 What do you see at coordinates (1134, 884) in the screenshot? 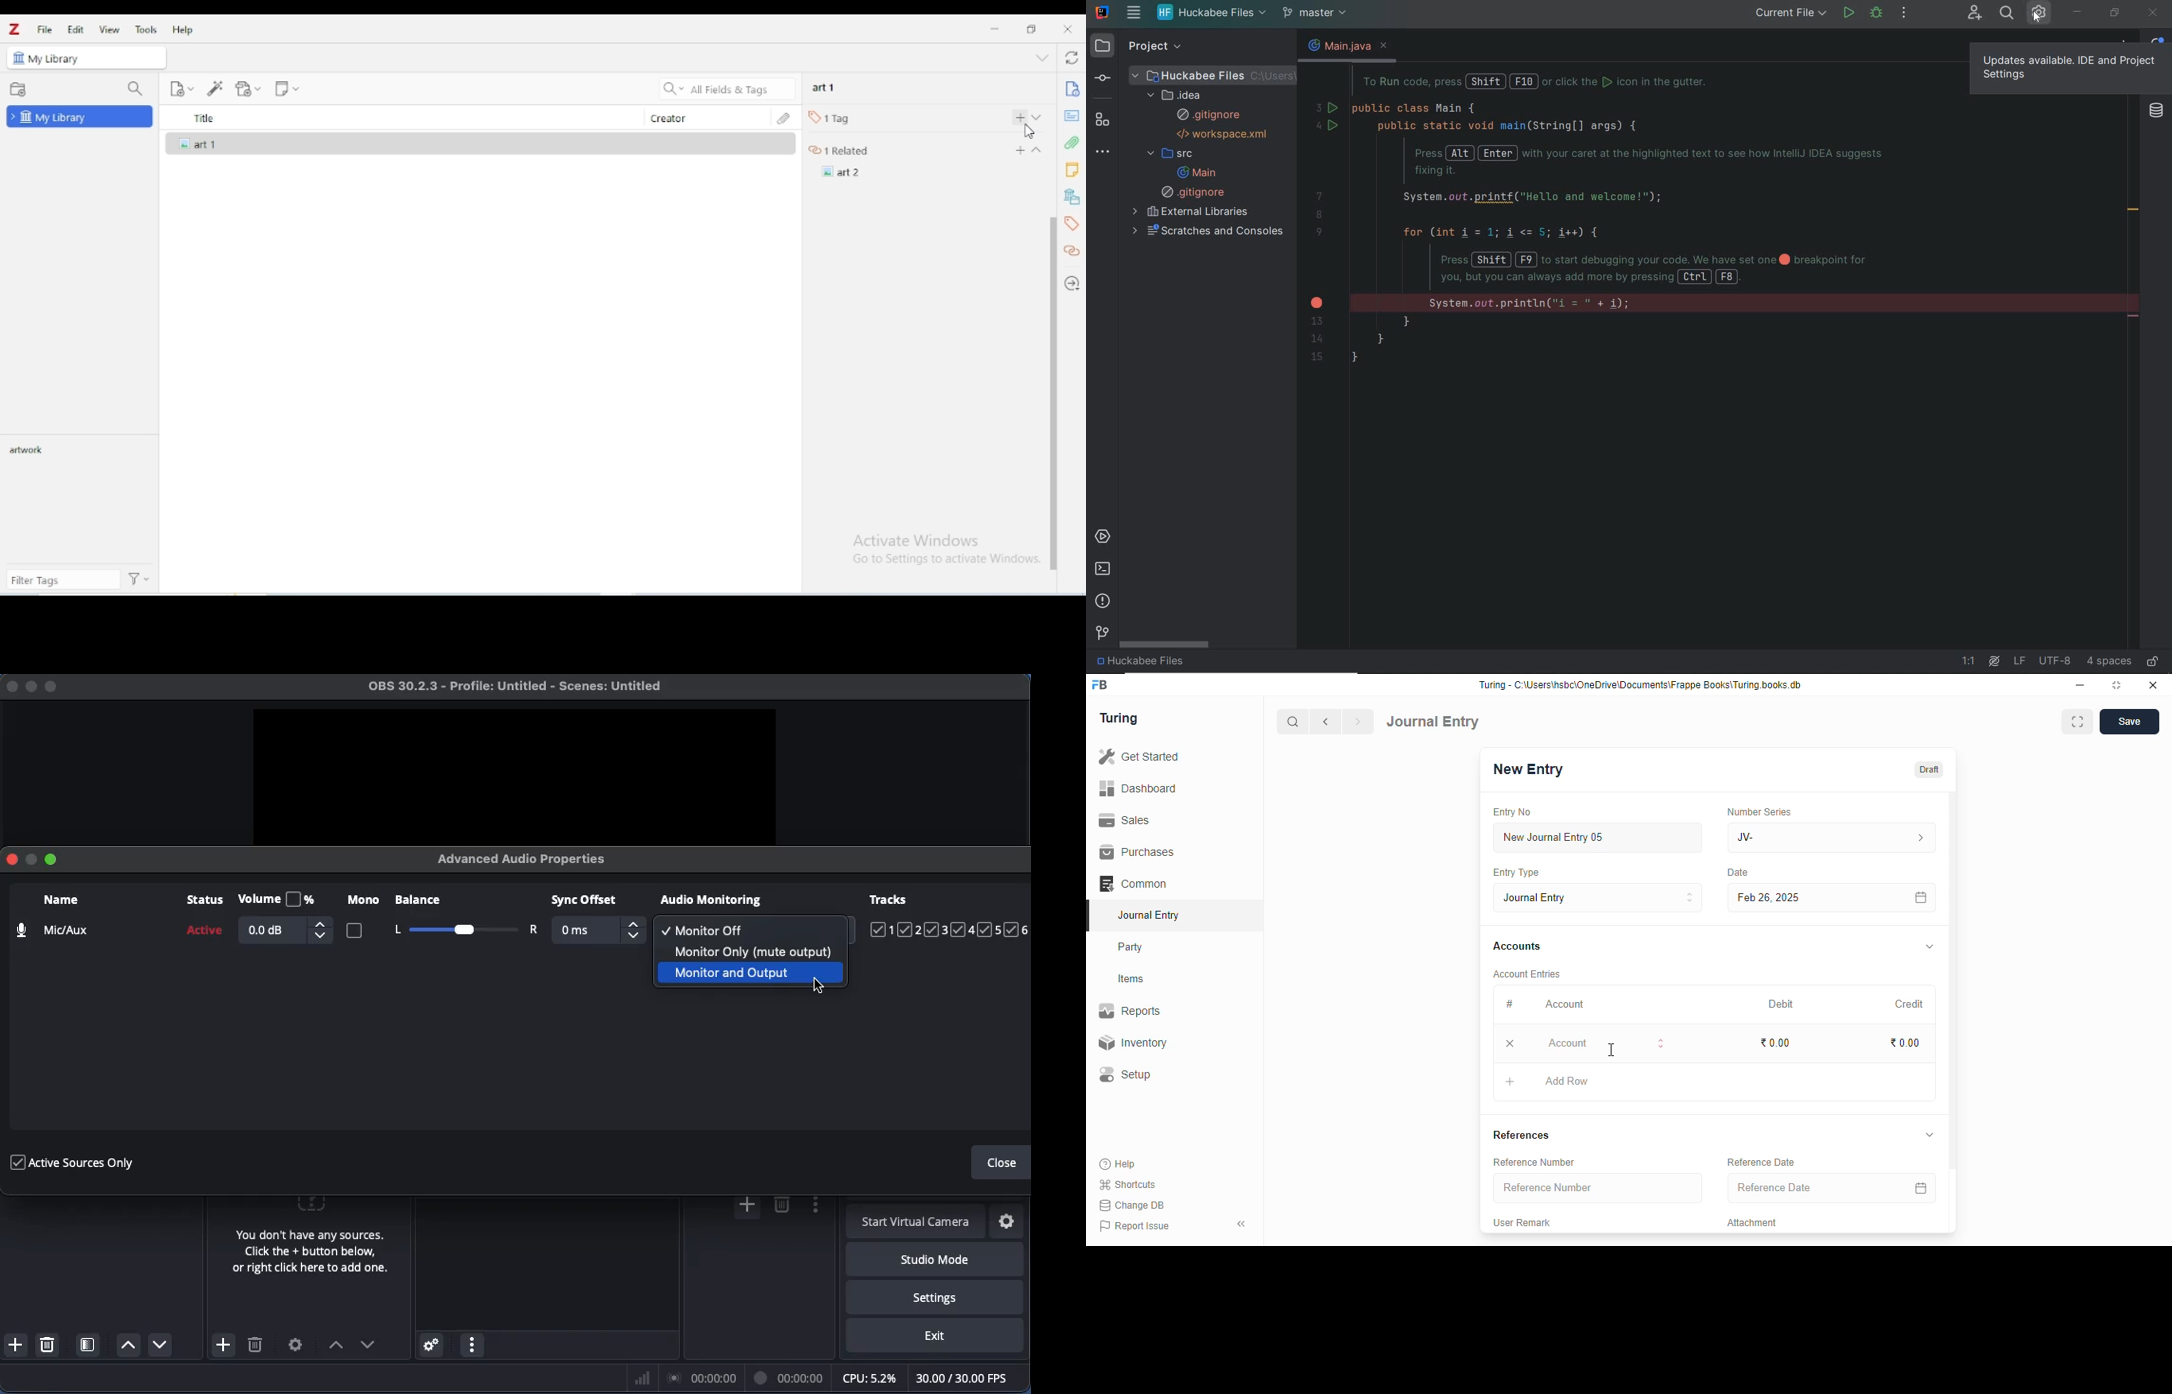
I see `common` at bounding box center [1134, 884].